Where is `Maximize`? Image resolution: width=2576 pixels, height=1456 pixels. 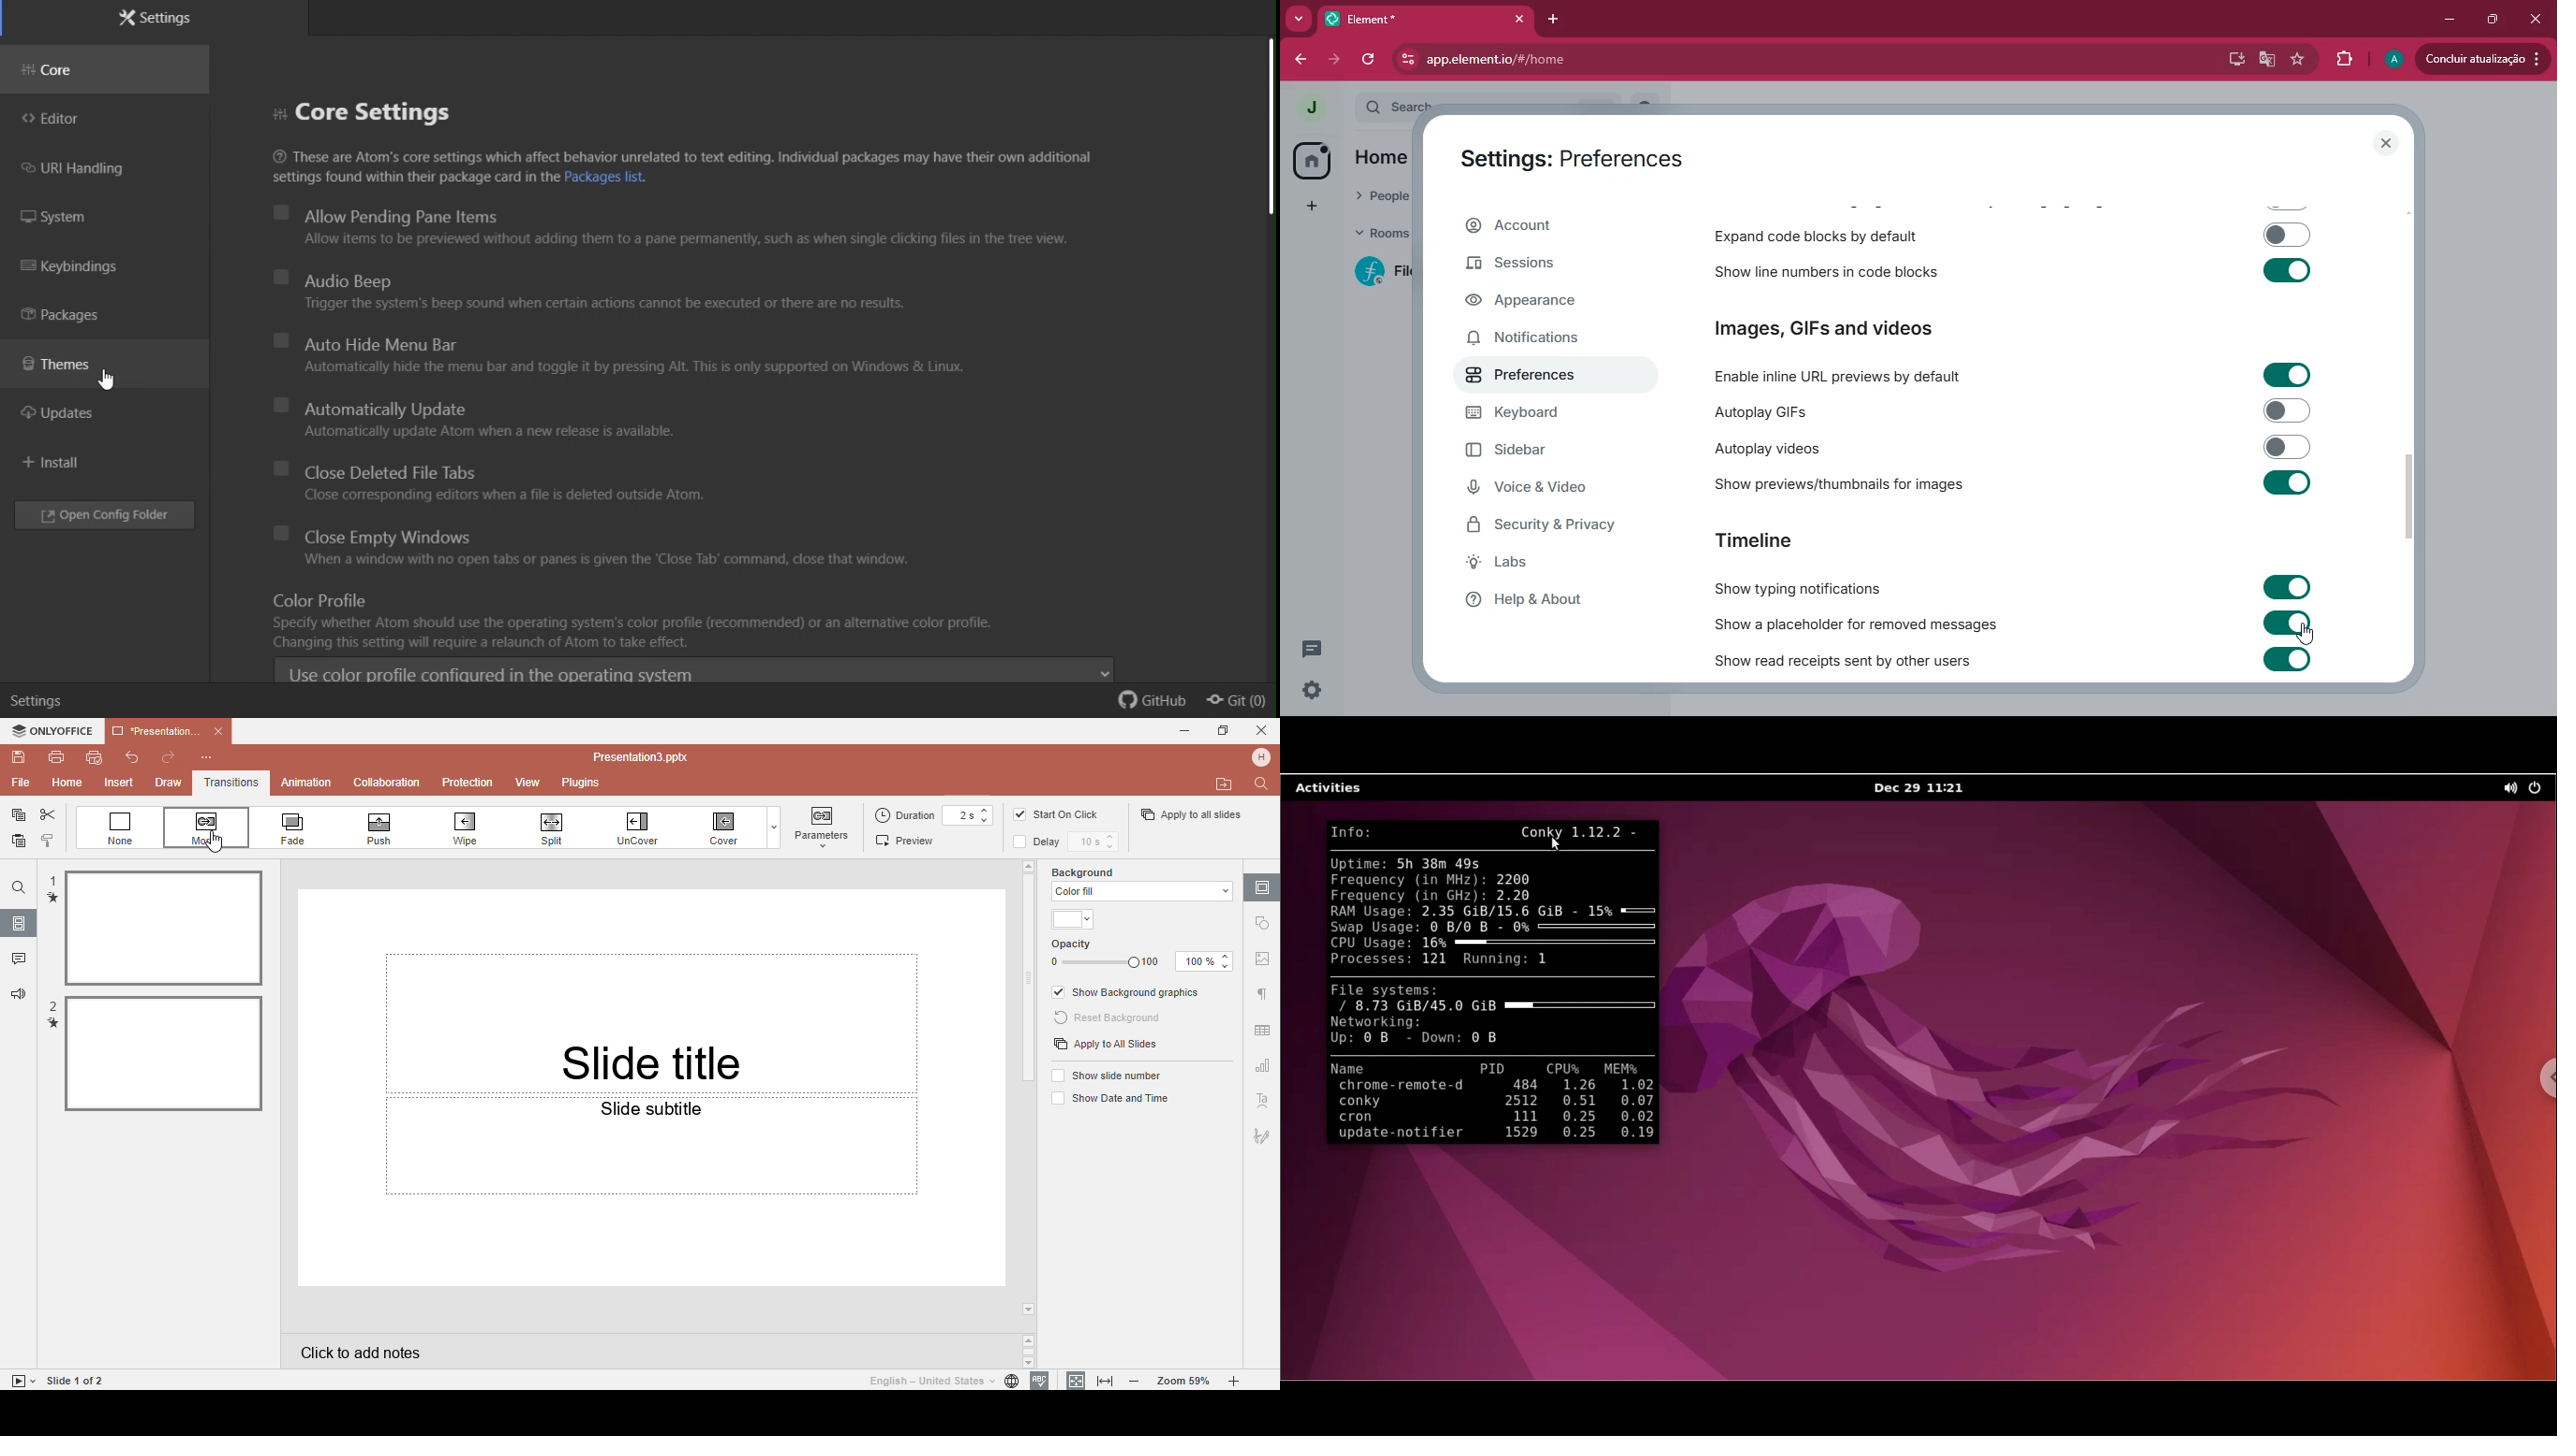
Maximize is located at coordinates (1224, 729).